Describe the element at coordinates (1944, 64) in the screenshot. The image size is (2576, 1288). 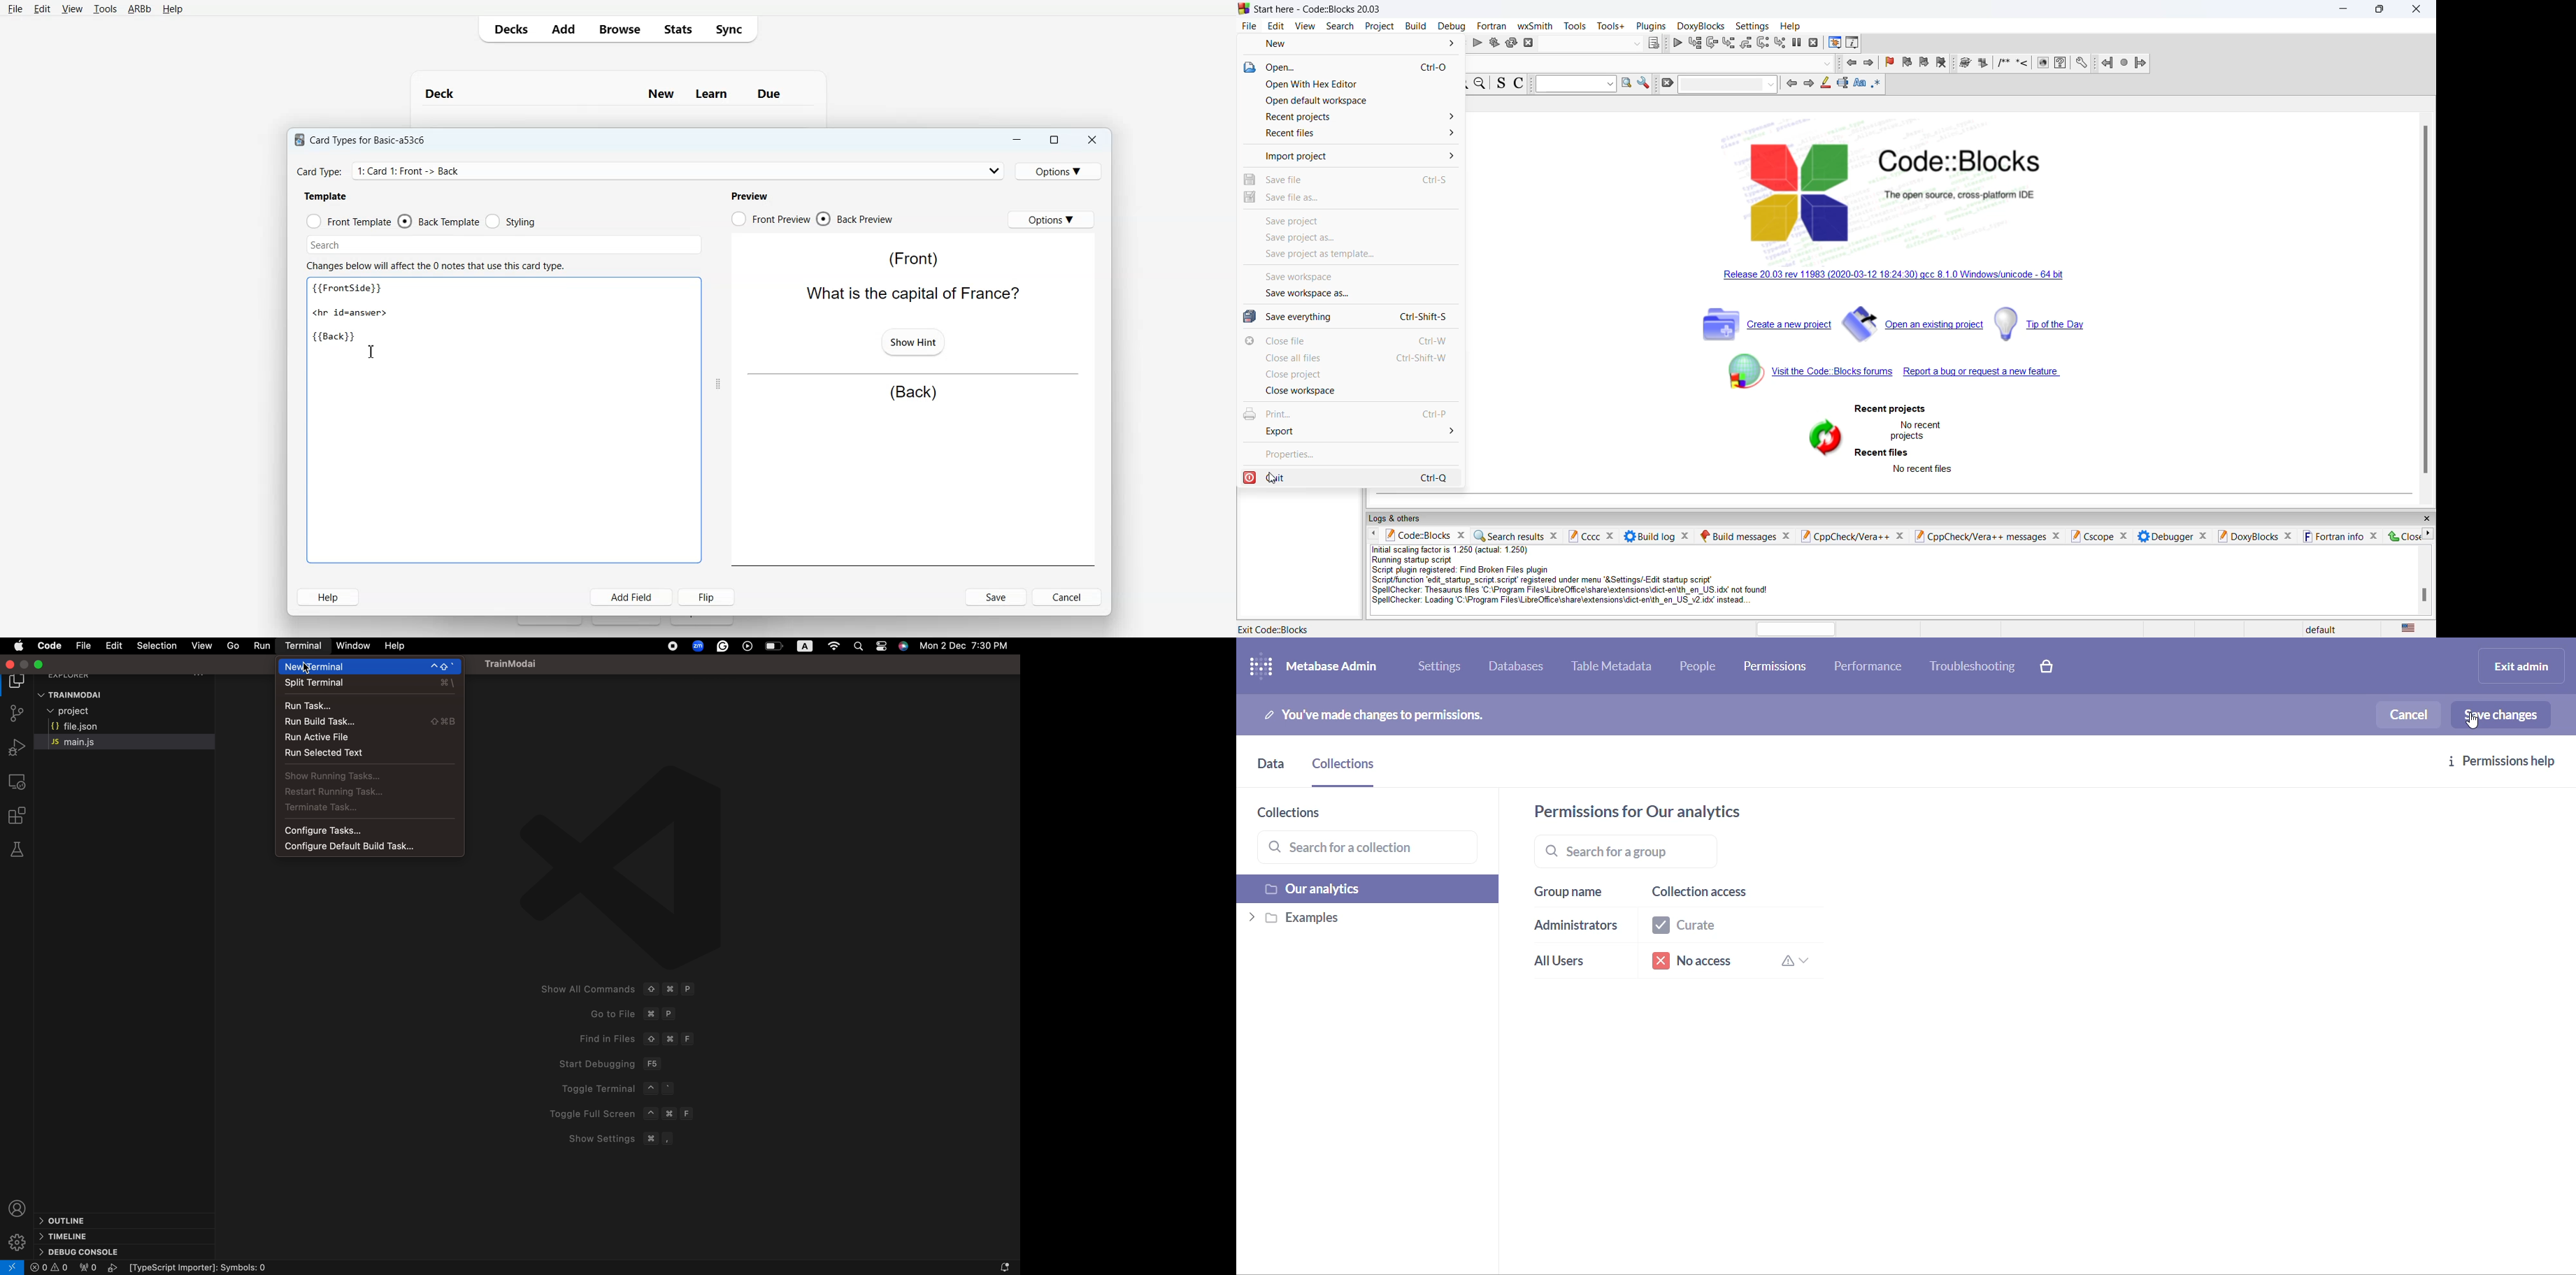
I see `remove bookmark` at that location.